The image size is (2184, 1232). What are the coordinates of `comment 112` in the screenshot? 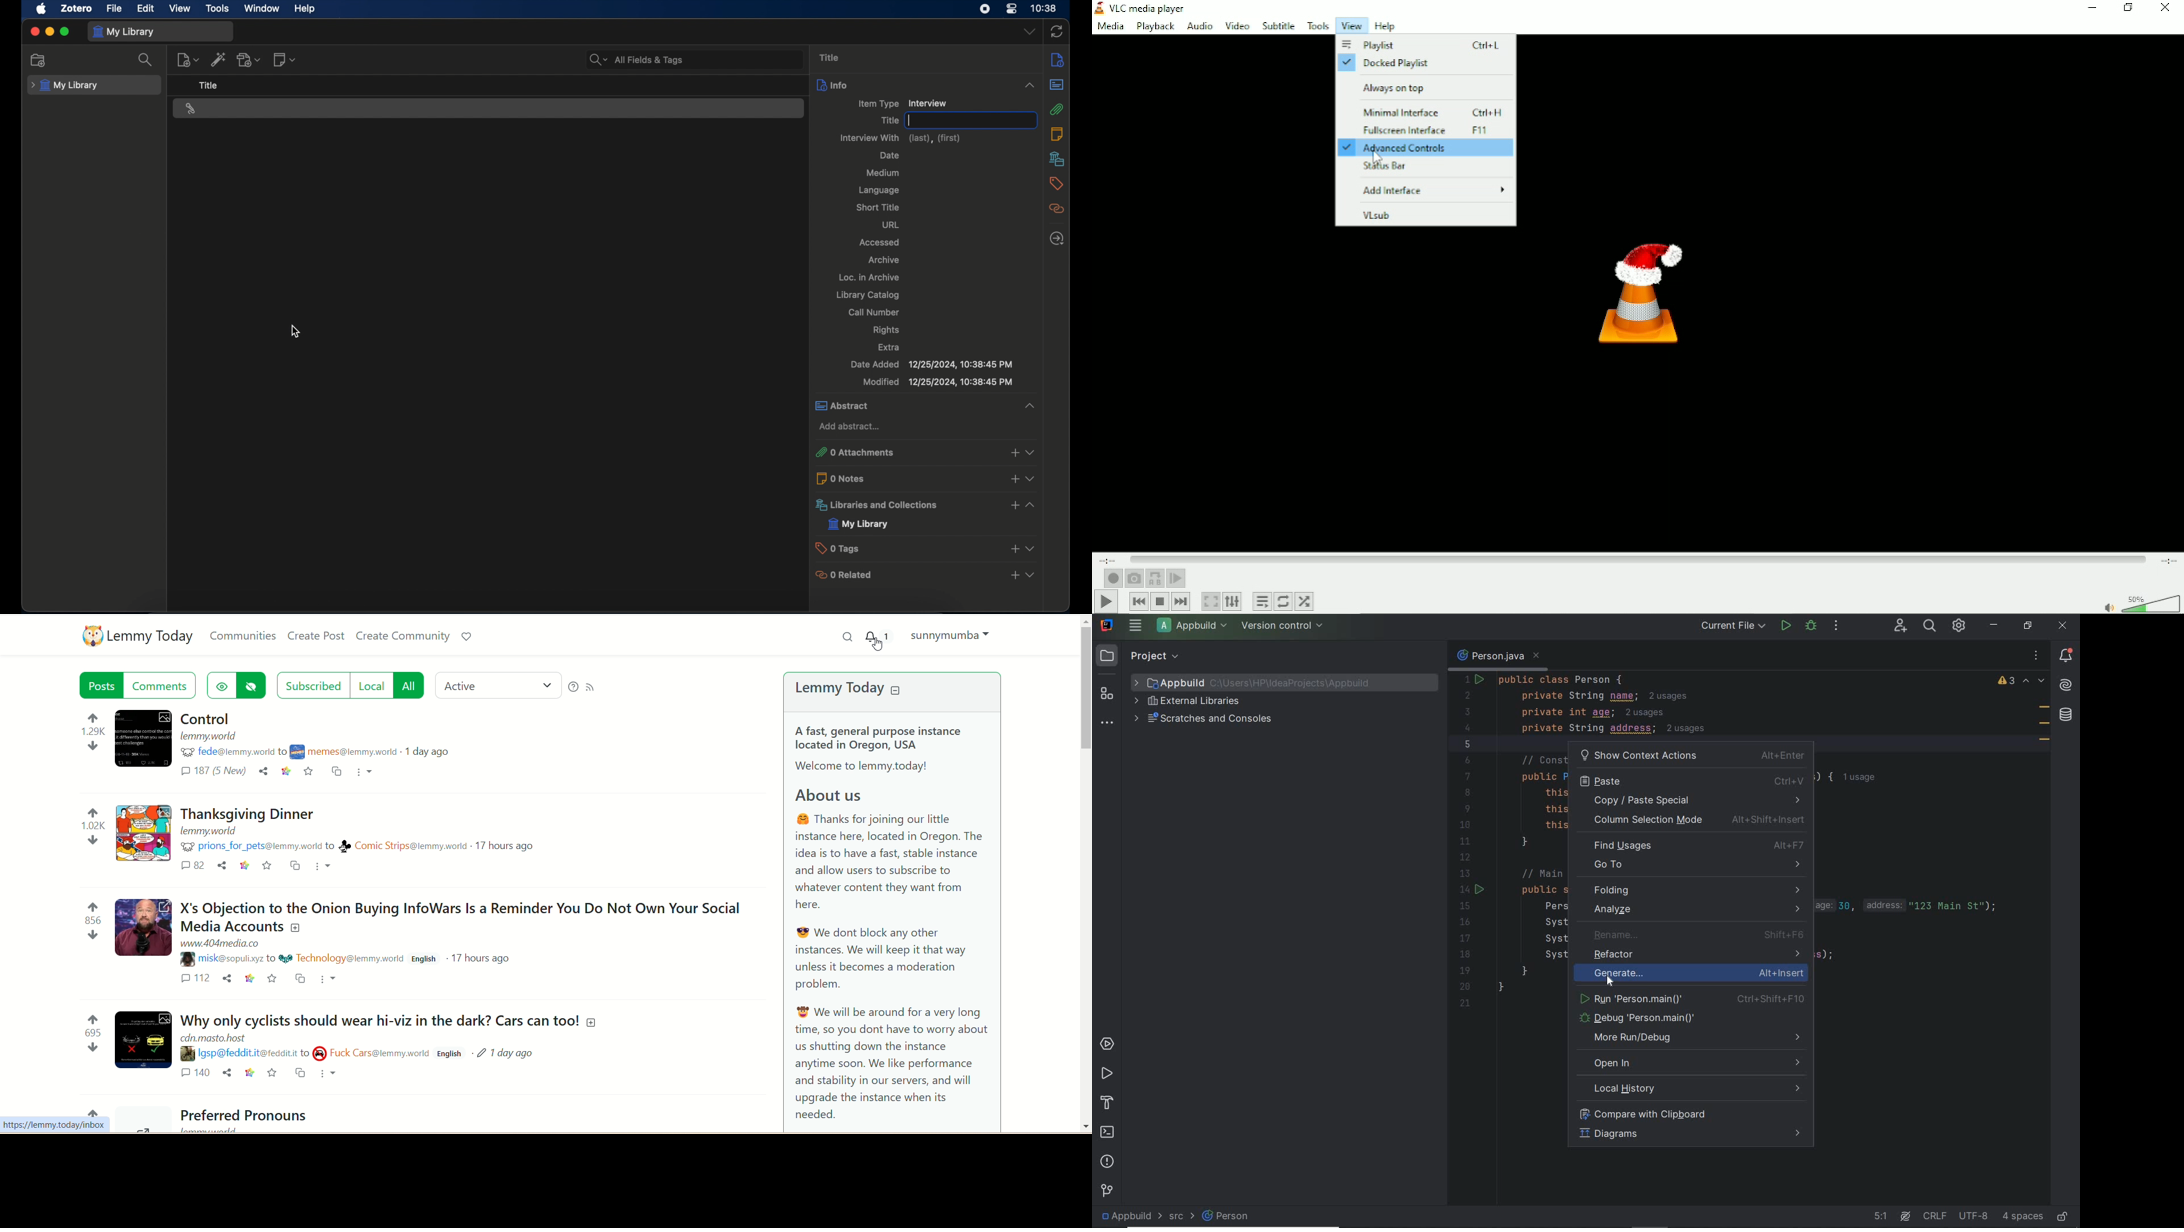 It's located at (194, 979).